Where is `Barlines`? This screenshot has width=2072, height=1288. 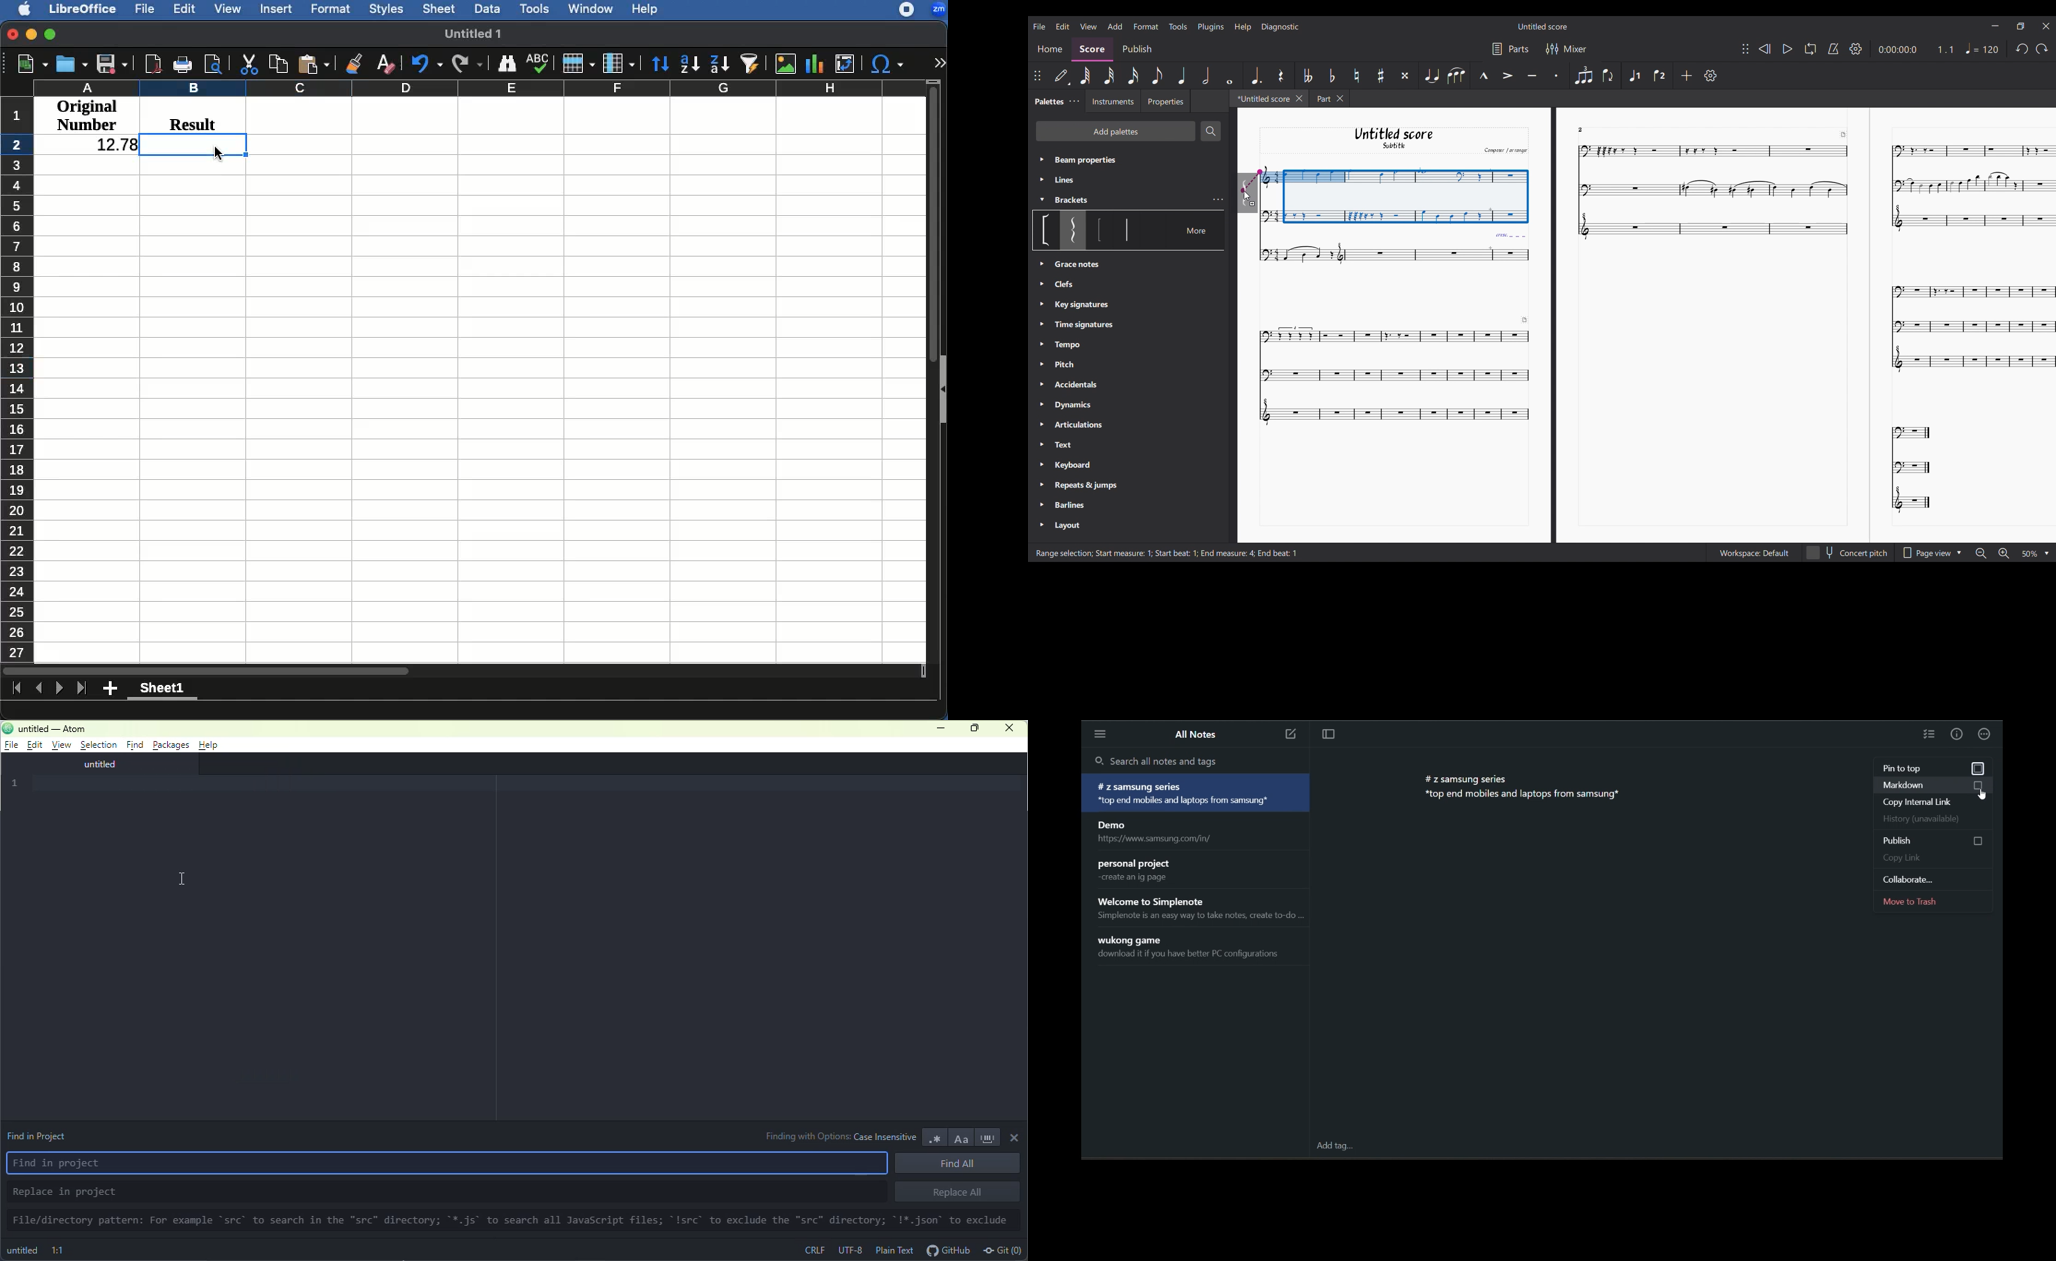
Barlines is located at coordinates (1075, 504).